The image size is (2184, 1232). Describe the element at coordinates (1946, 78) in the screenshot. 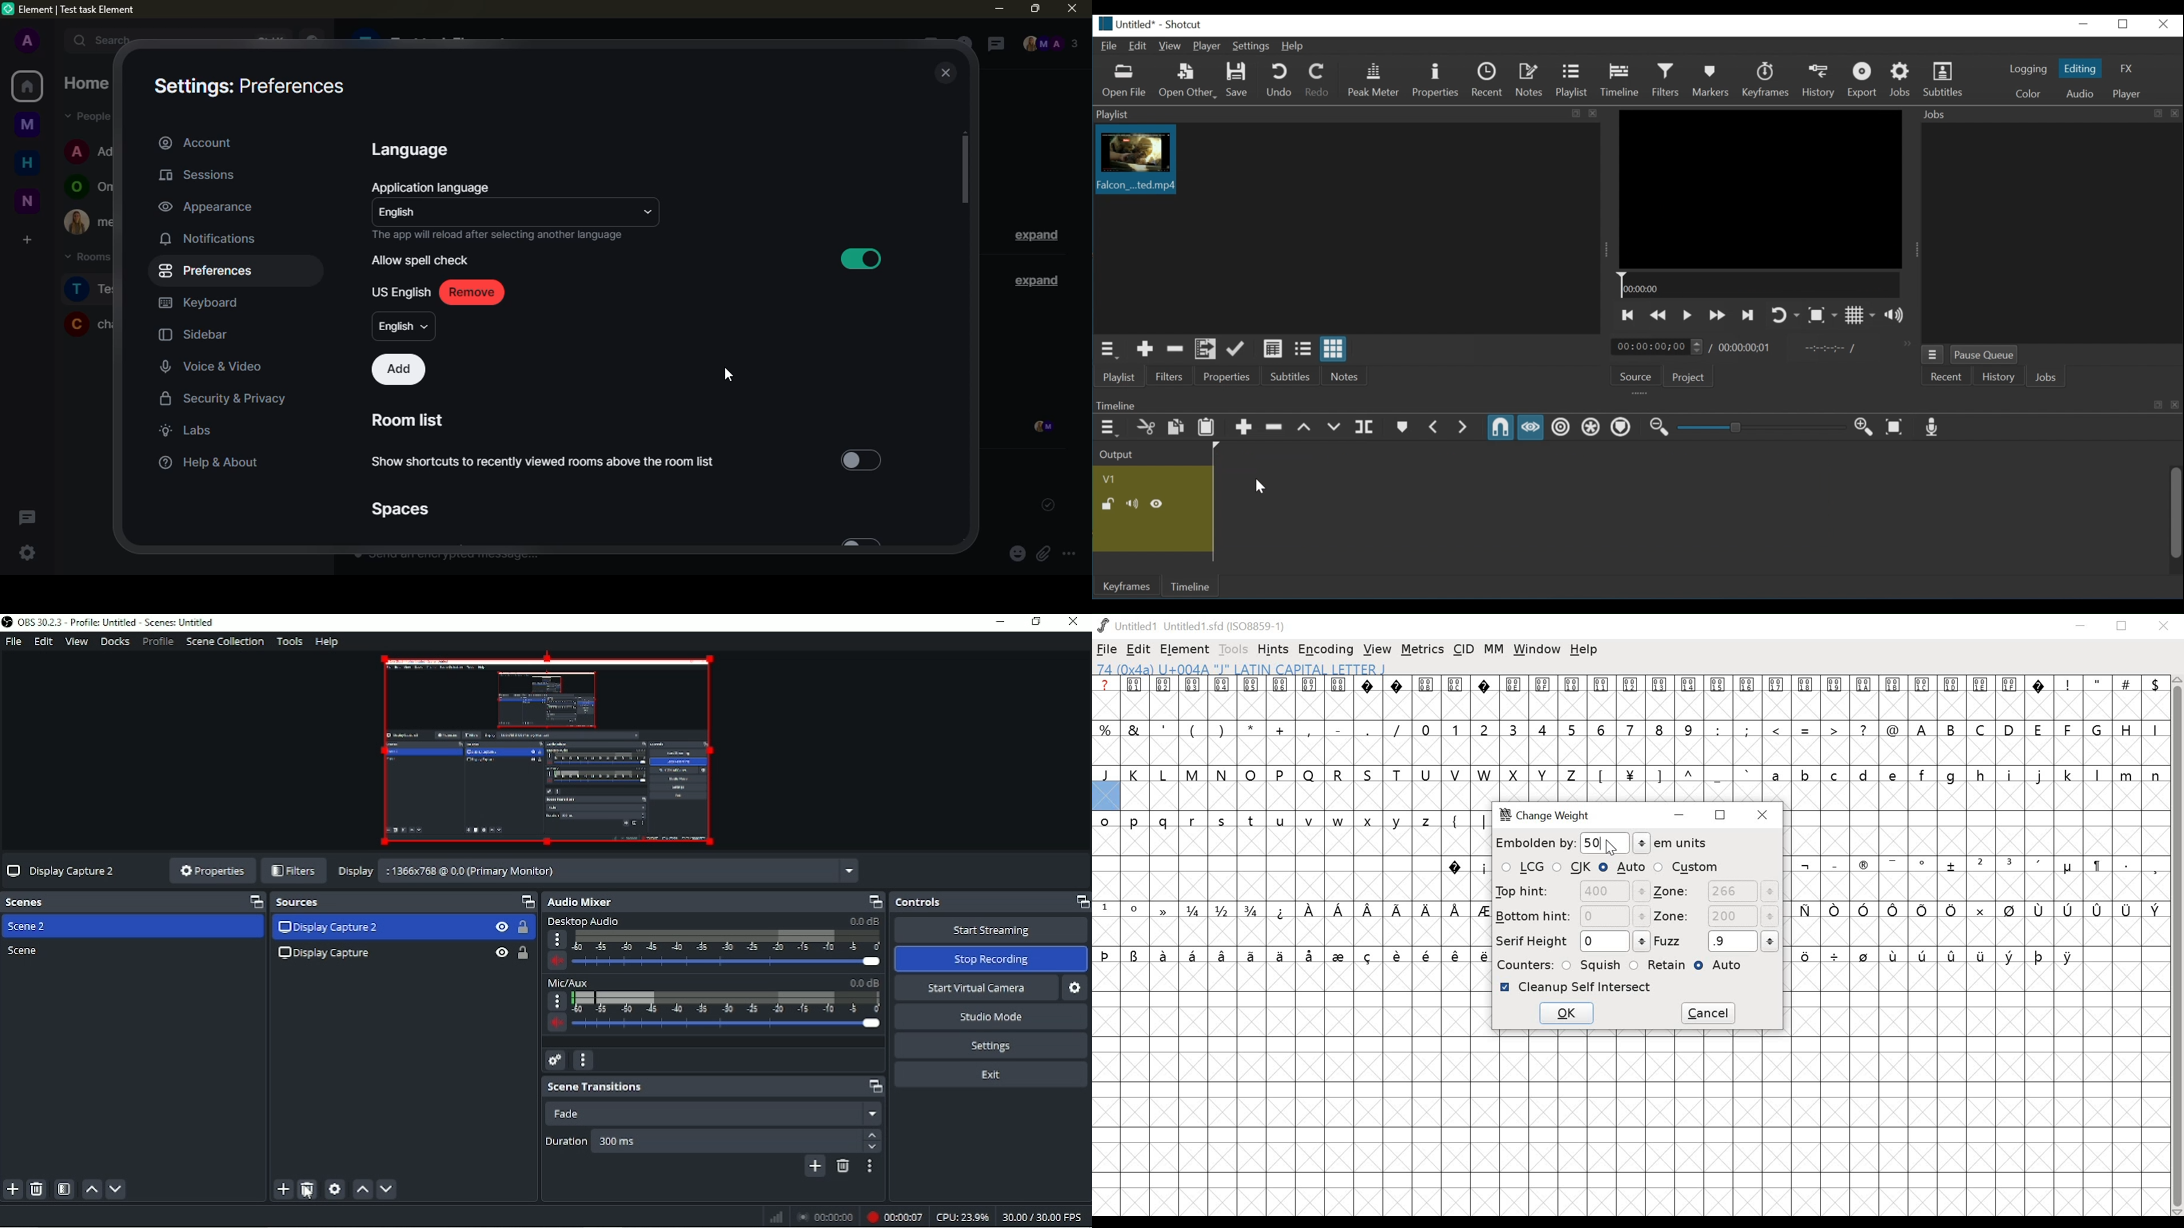

I see `Subtitles` at that location.